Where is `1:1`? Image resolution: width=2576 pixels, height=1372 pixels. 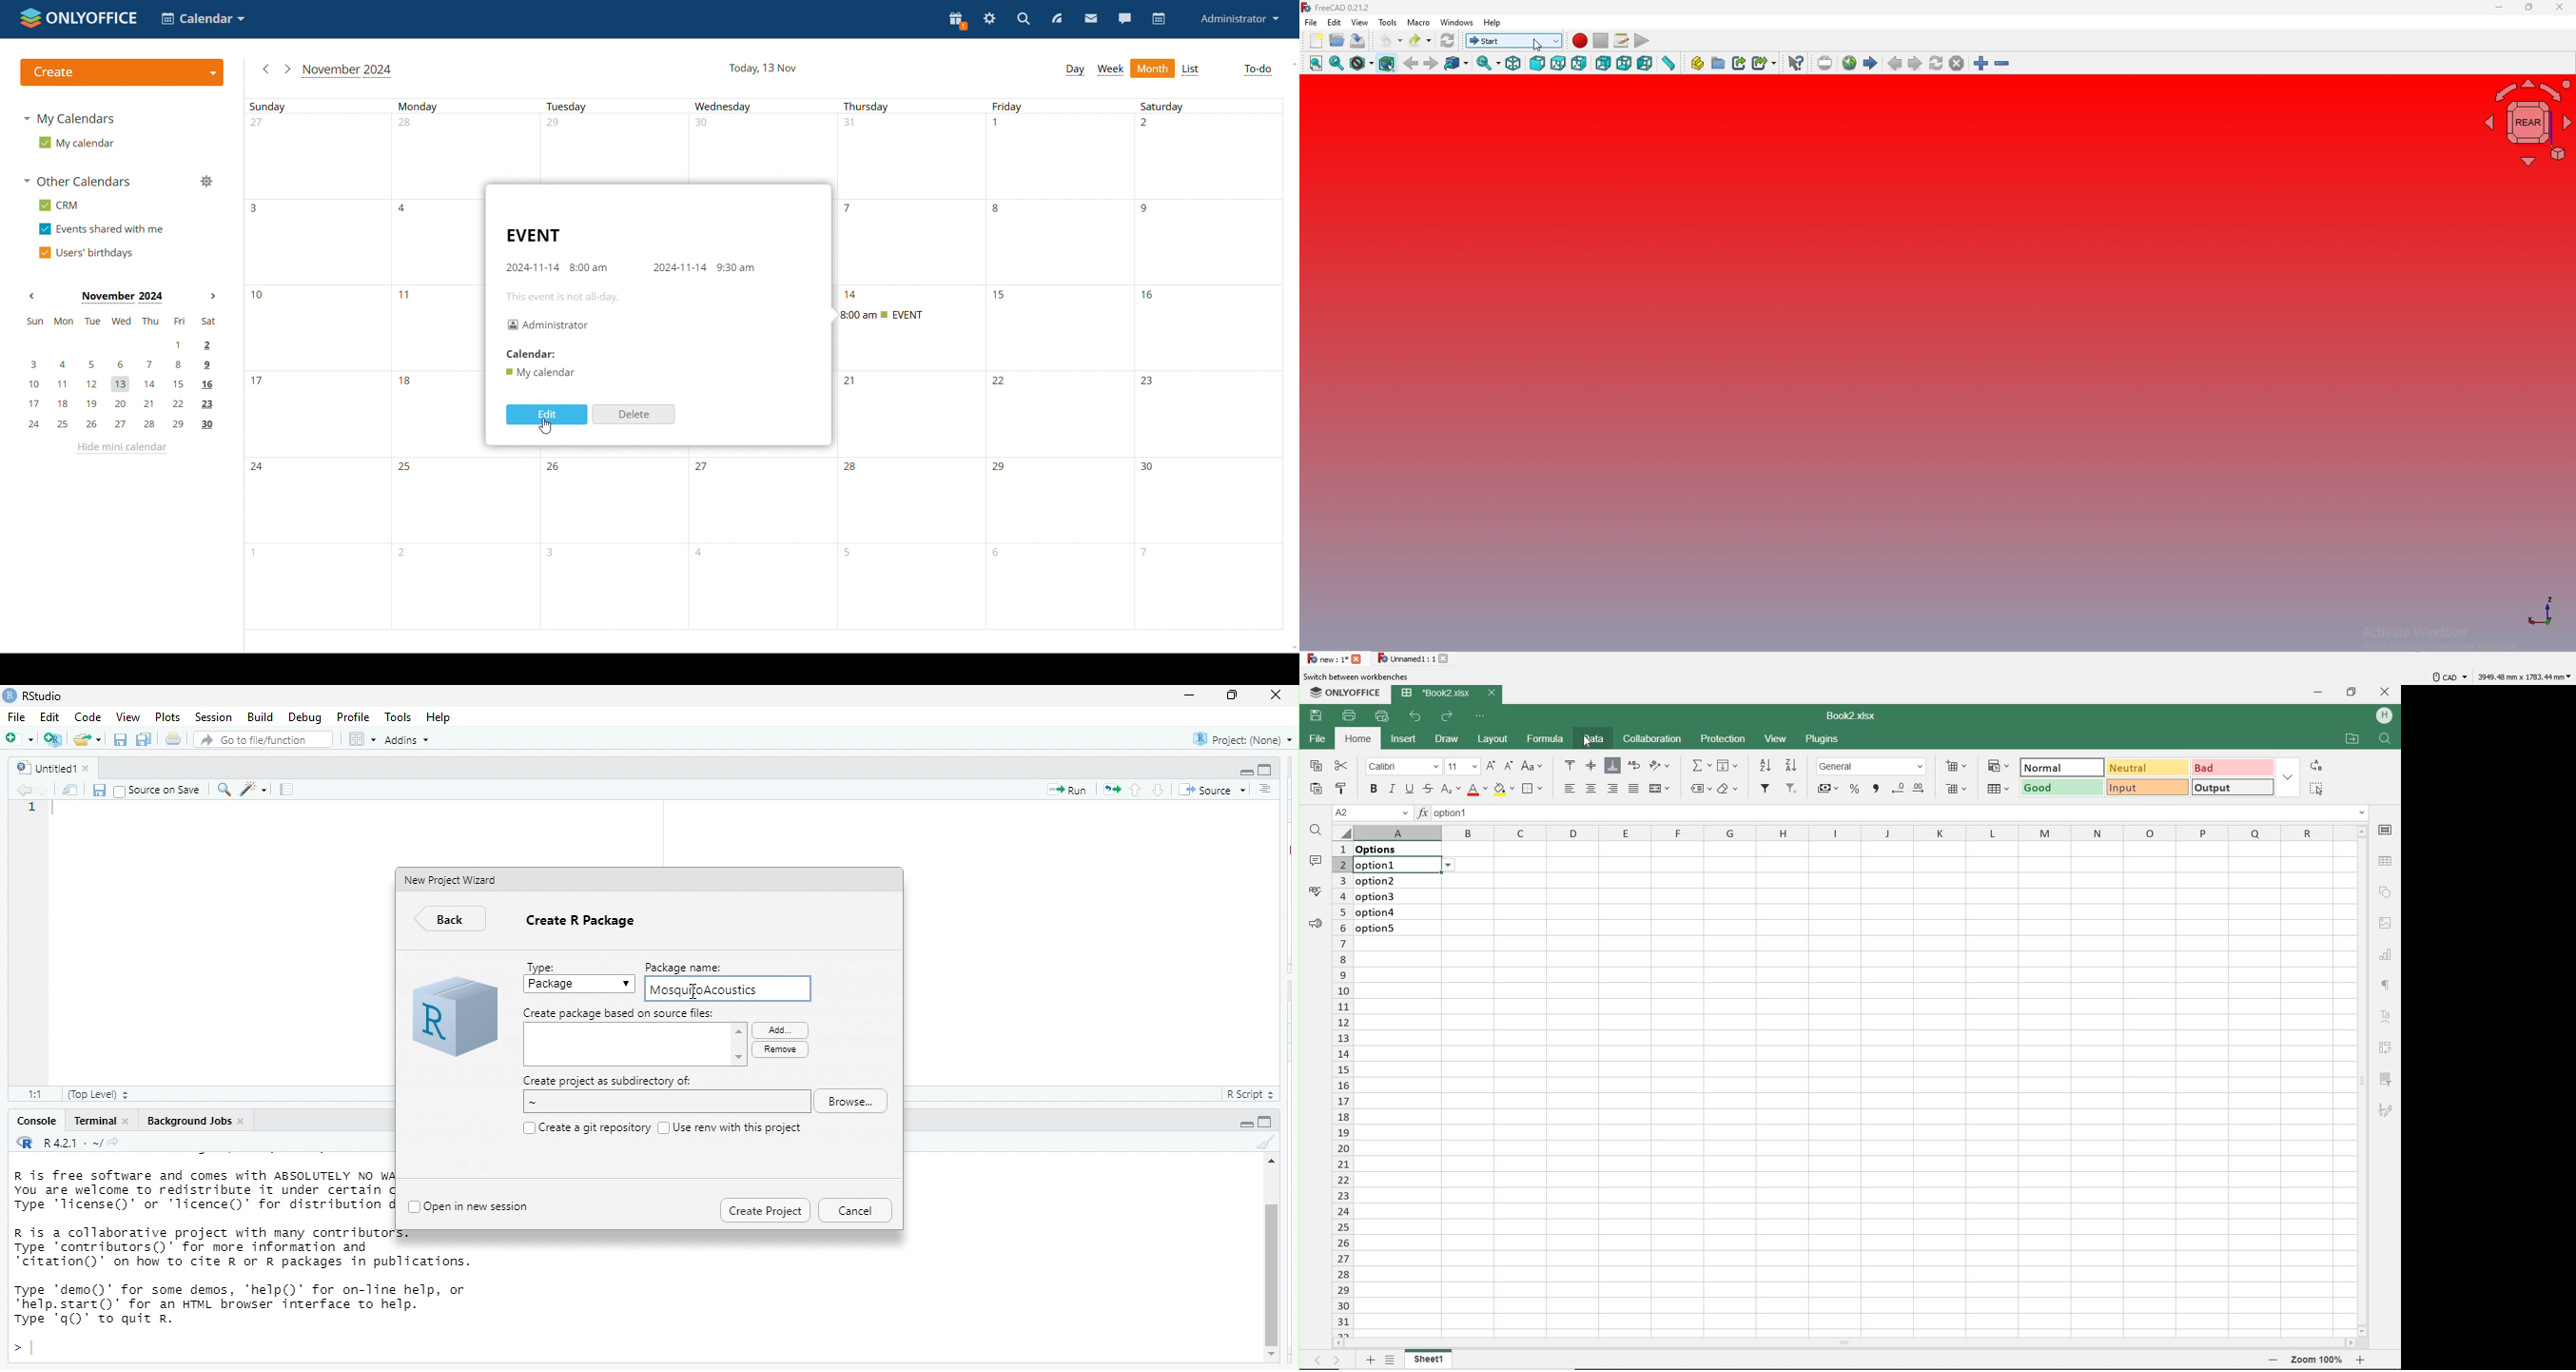
1:1 is located at coordinates (32, 1093).